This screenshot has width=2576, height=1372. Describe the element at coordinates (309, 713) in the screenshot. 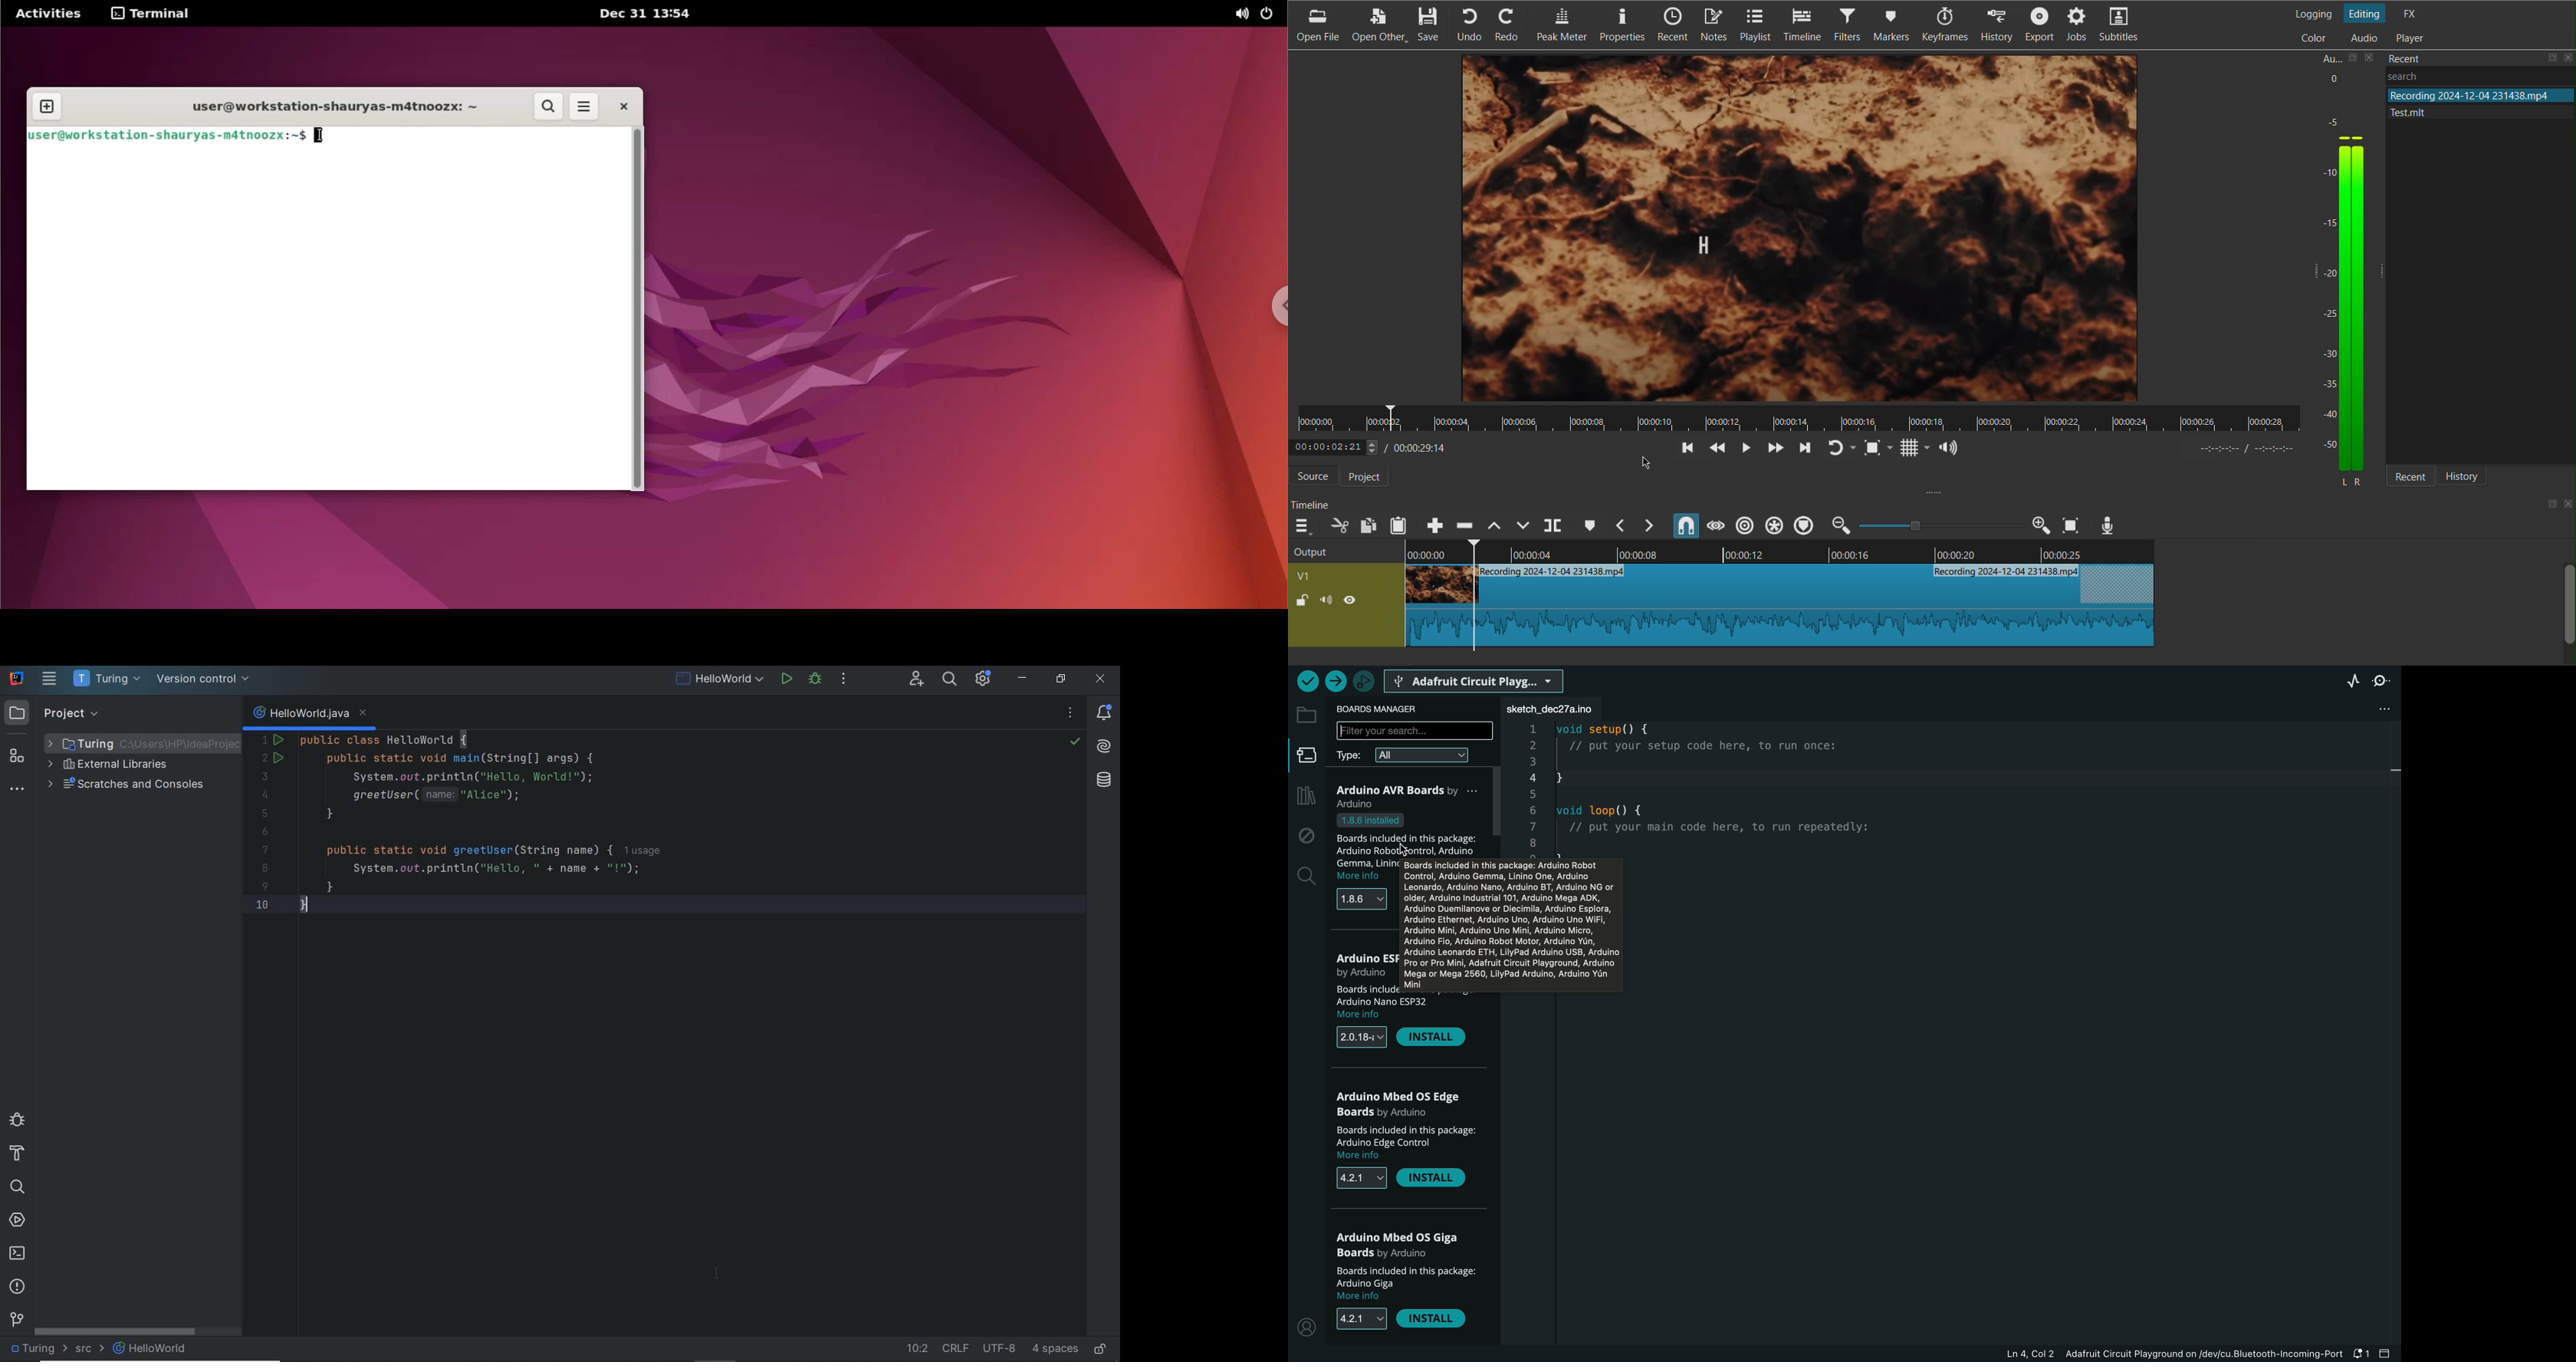

I see `file name` at that location.